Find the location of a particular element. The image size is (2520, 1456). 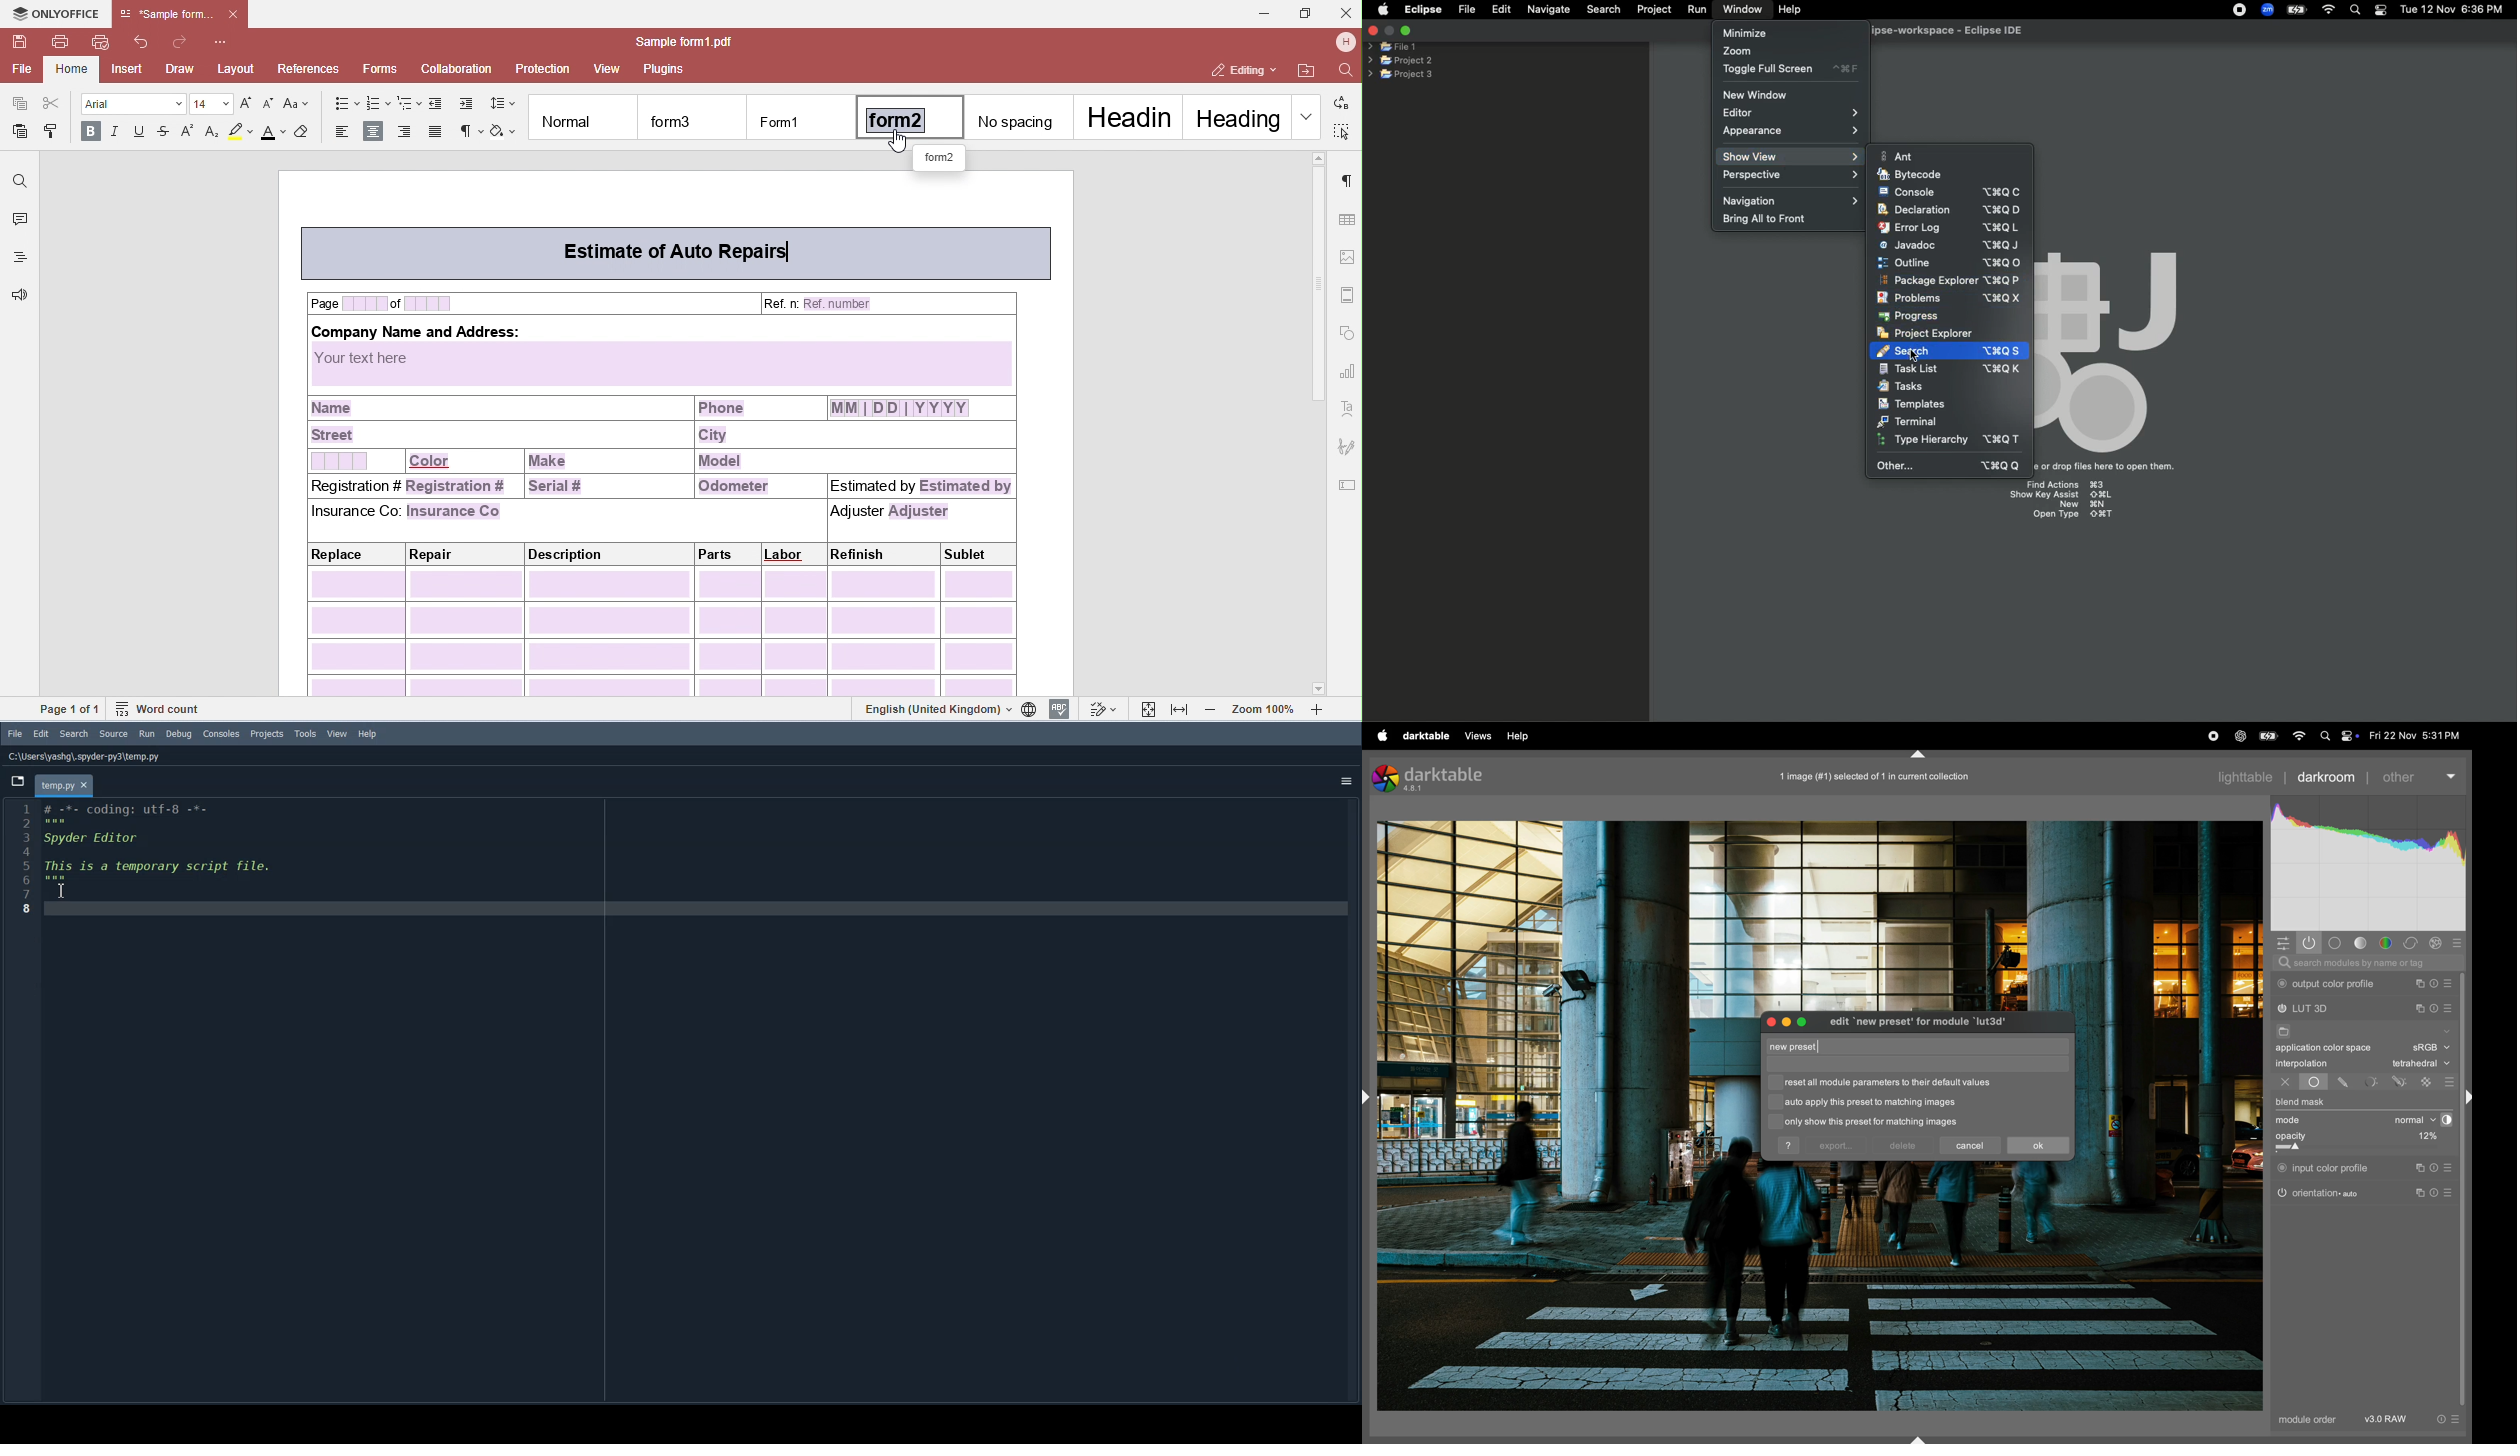

maximize is located at coordinates (1804, 1020).